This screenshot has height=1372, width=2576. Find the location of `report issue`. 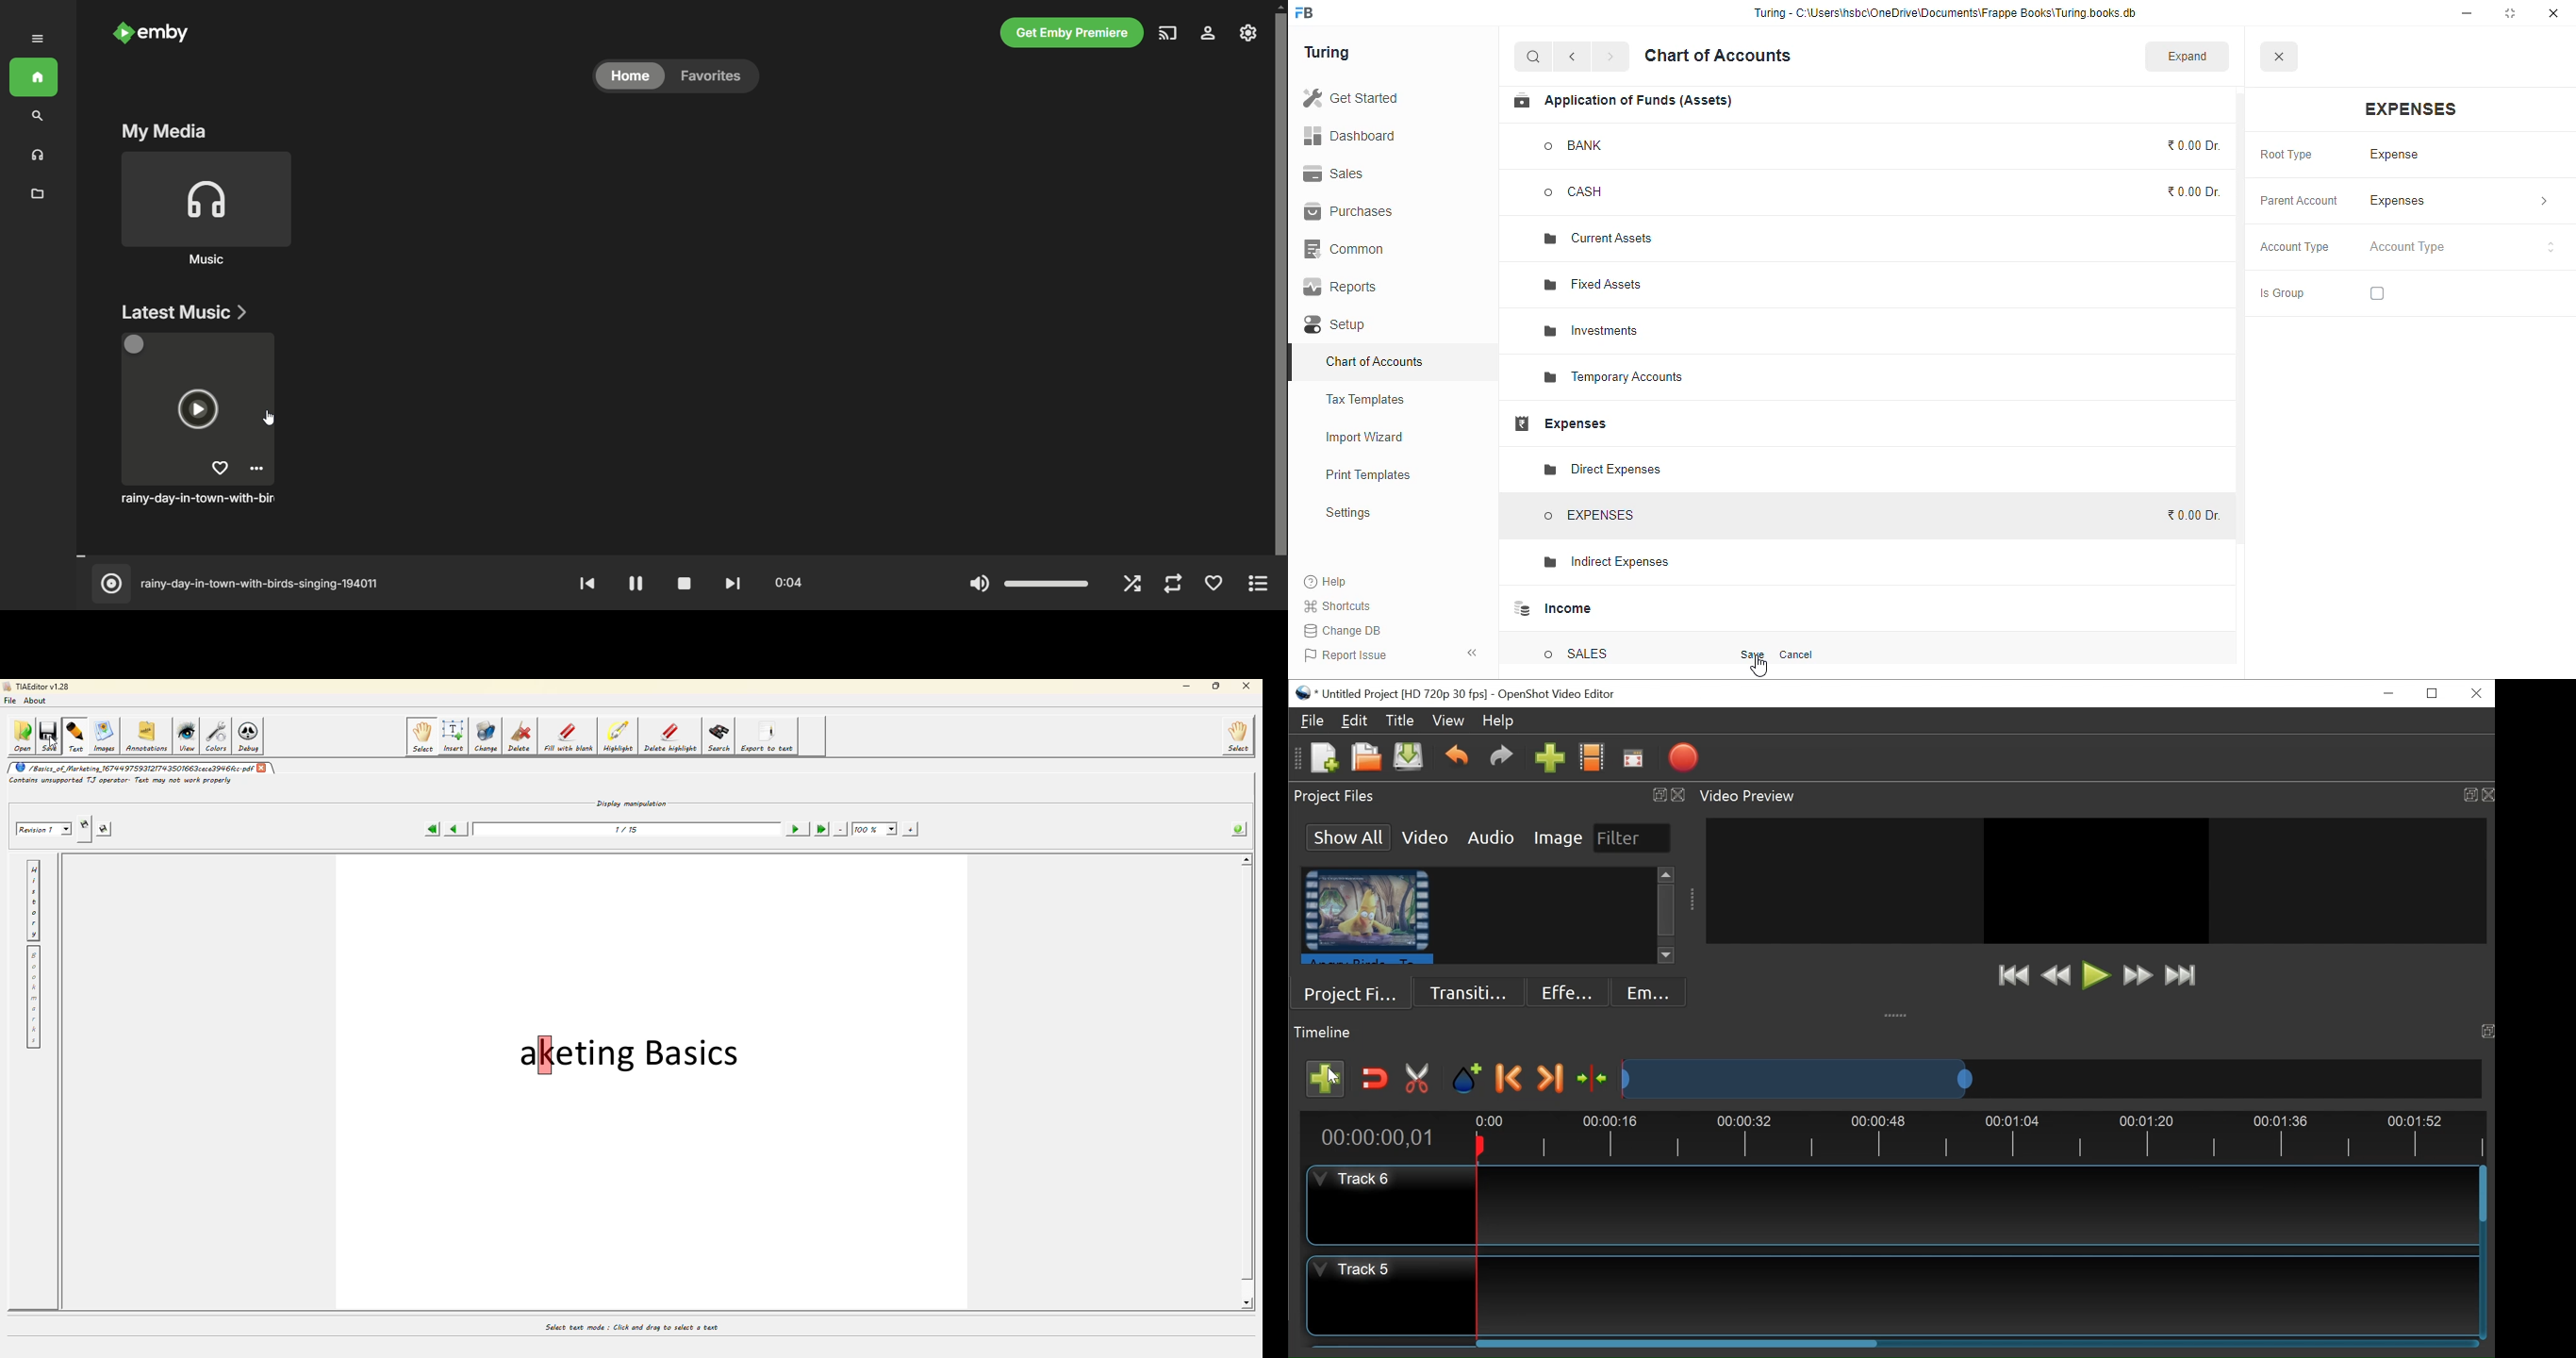

report issue is located at coordinates (1345, 654).